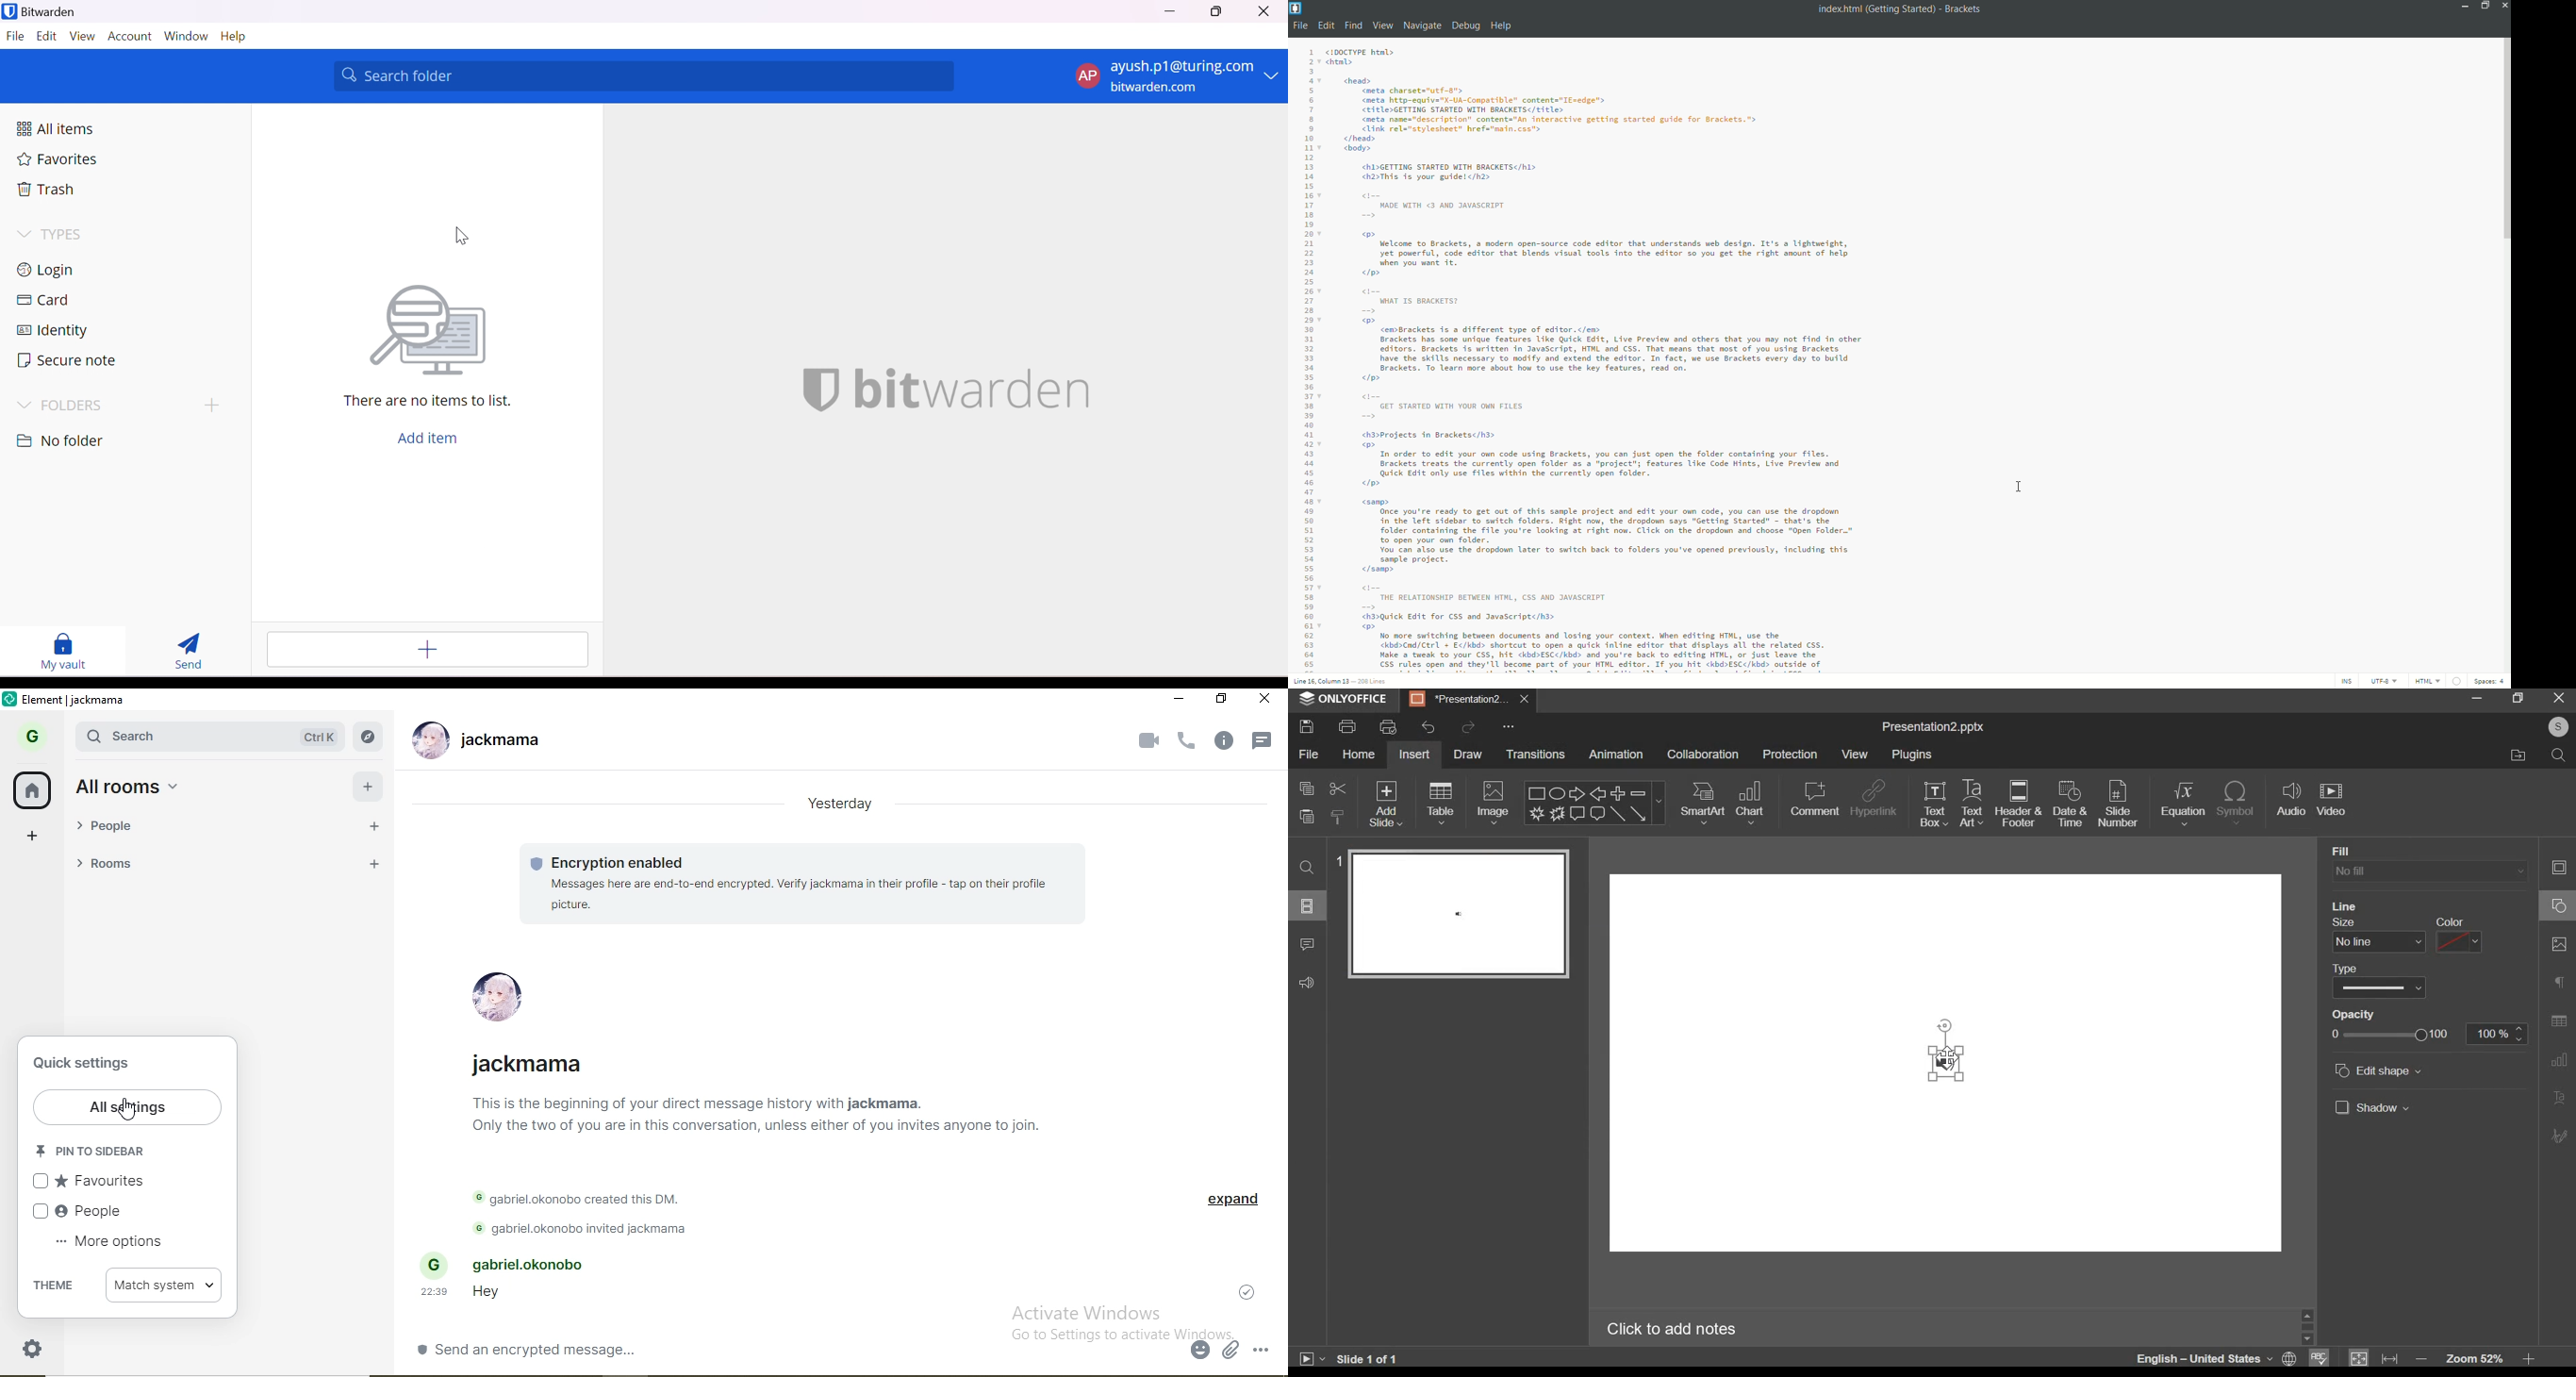  What do you see at coordinates (186, 35) in the screenshot?
I see `Window` at bounding box center [186, 35].